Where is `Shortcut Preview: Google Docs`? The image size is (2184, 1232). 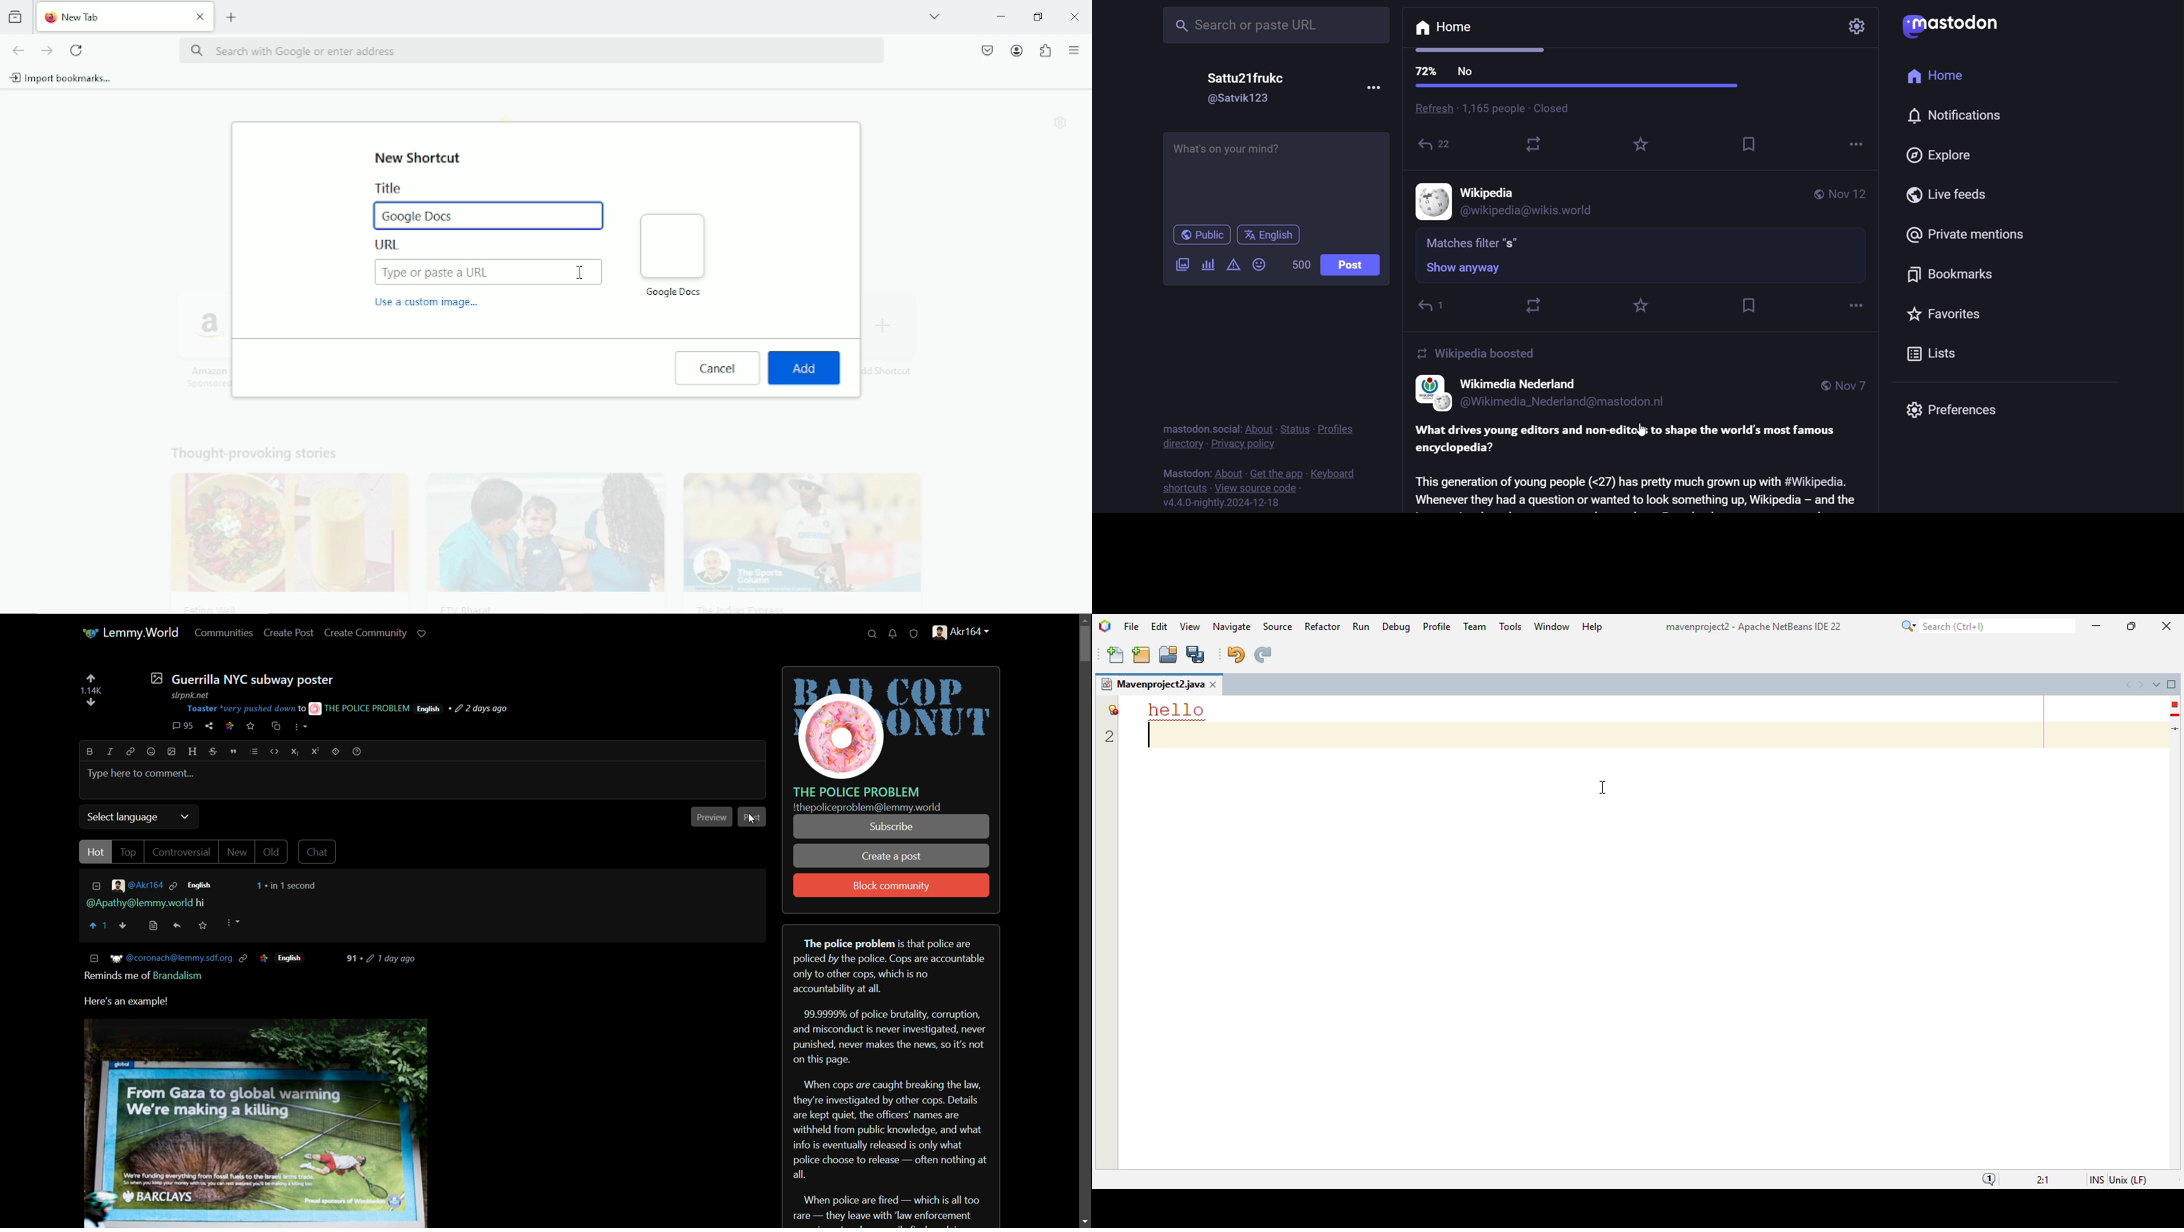 Shortcut Preview: Google Docs is located at coordinates (672, 254).